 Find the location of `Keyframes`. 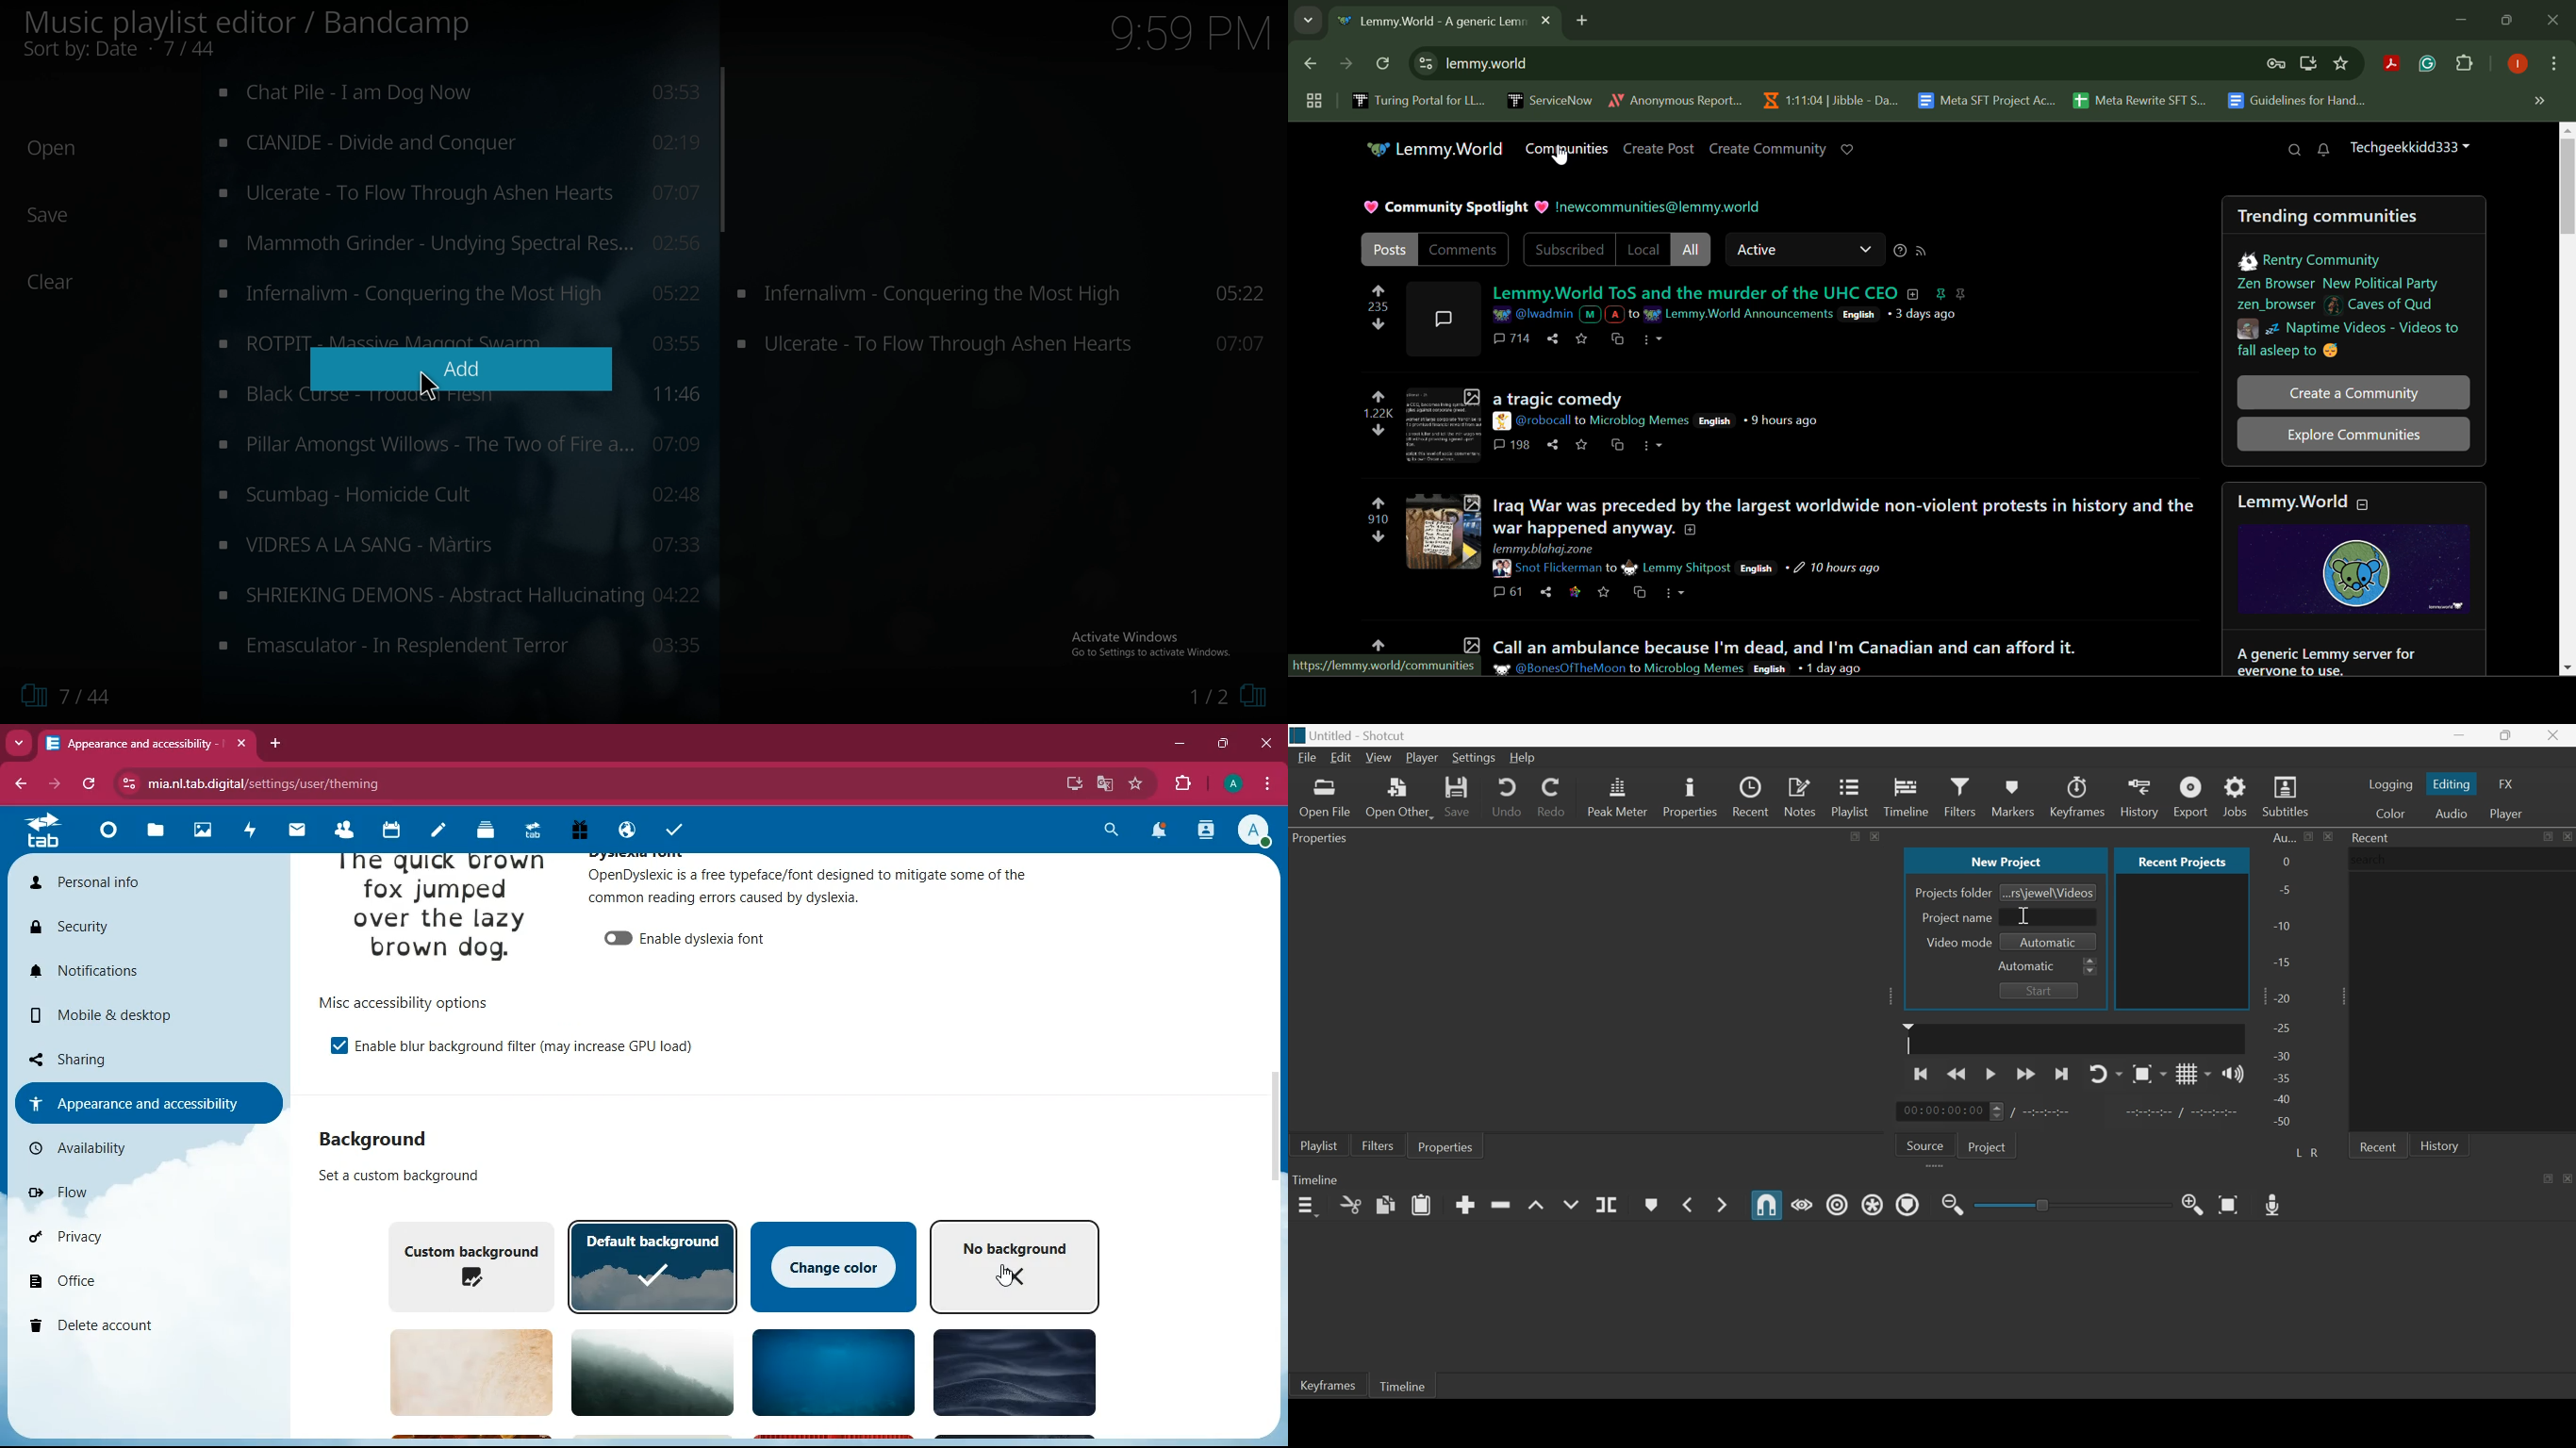

Keyframes is located at coordinates (1327, 1385).